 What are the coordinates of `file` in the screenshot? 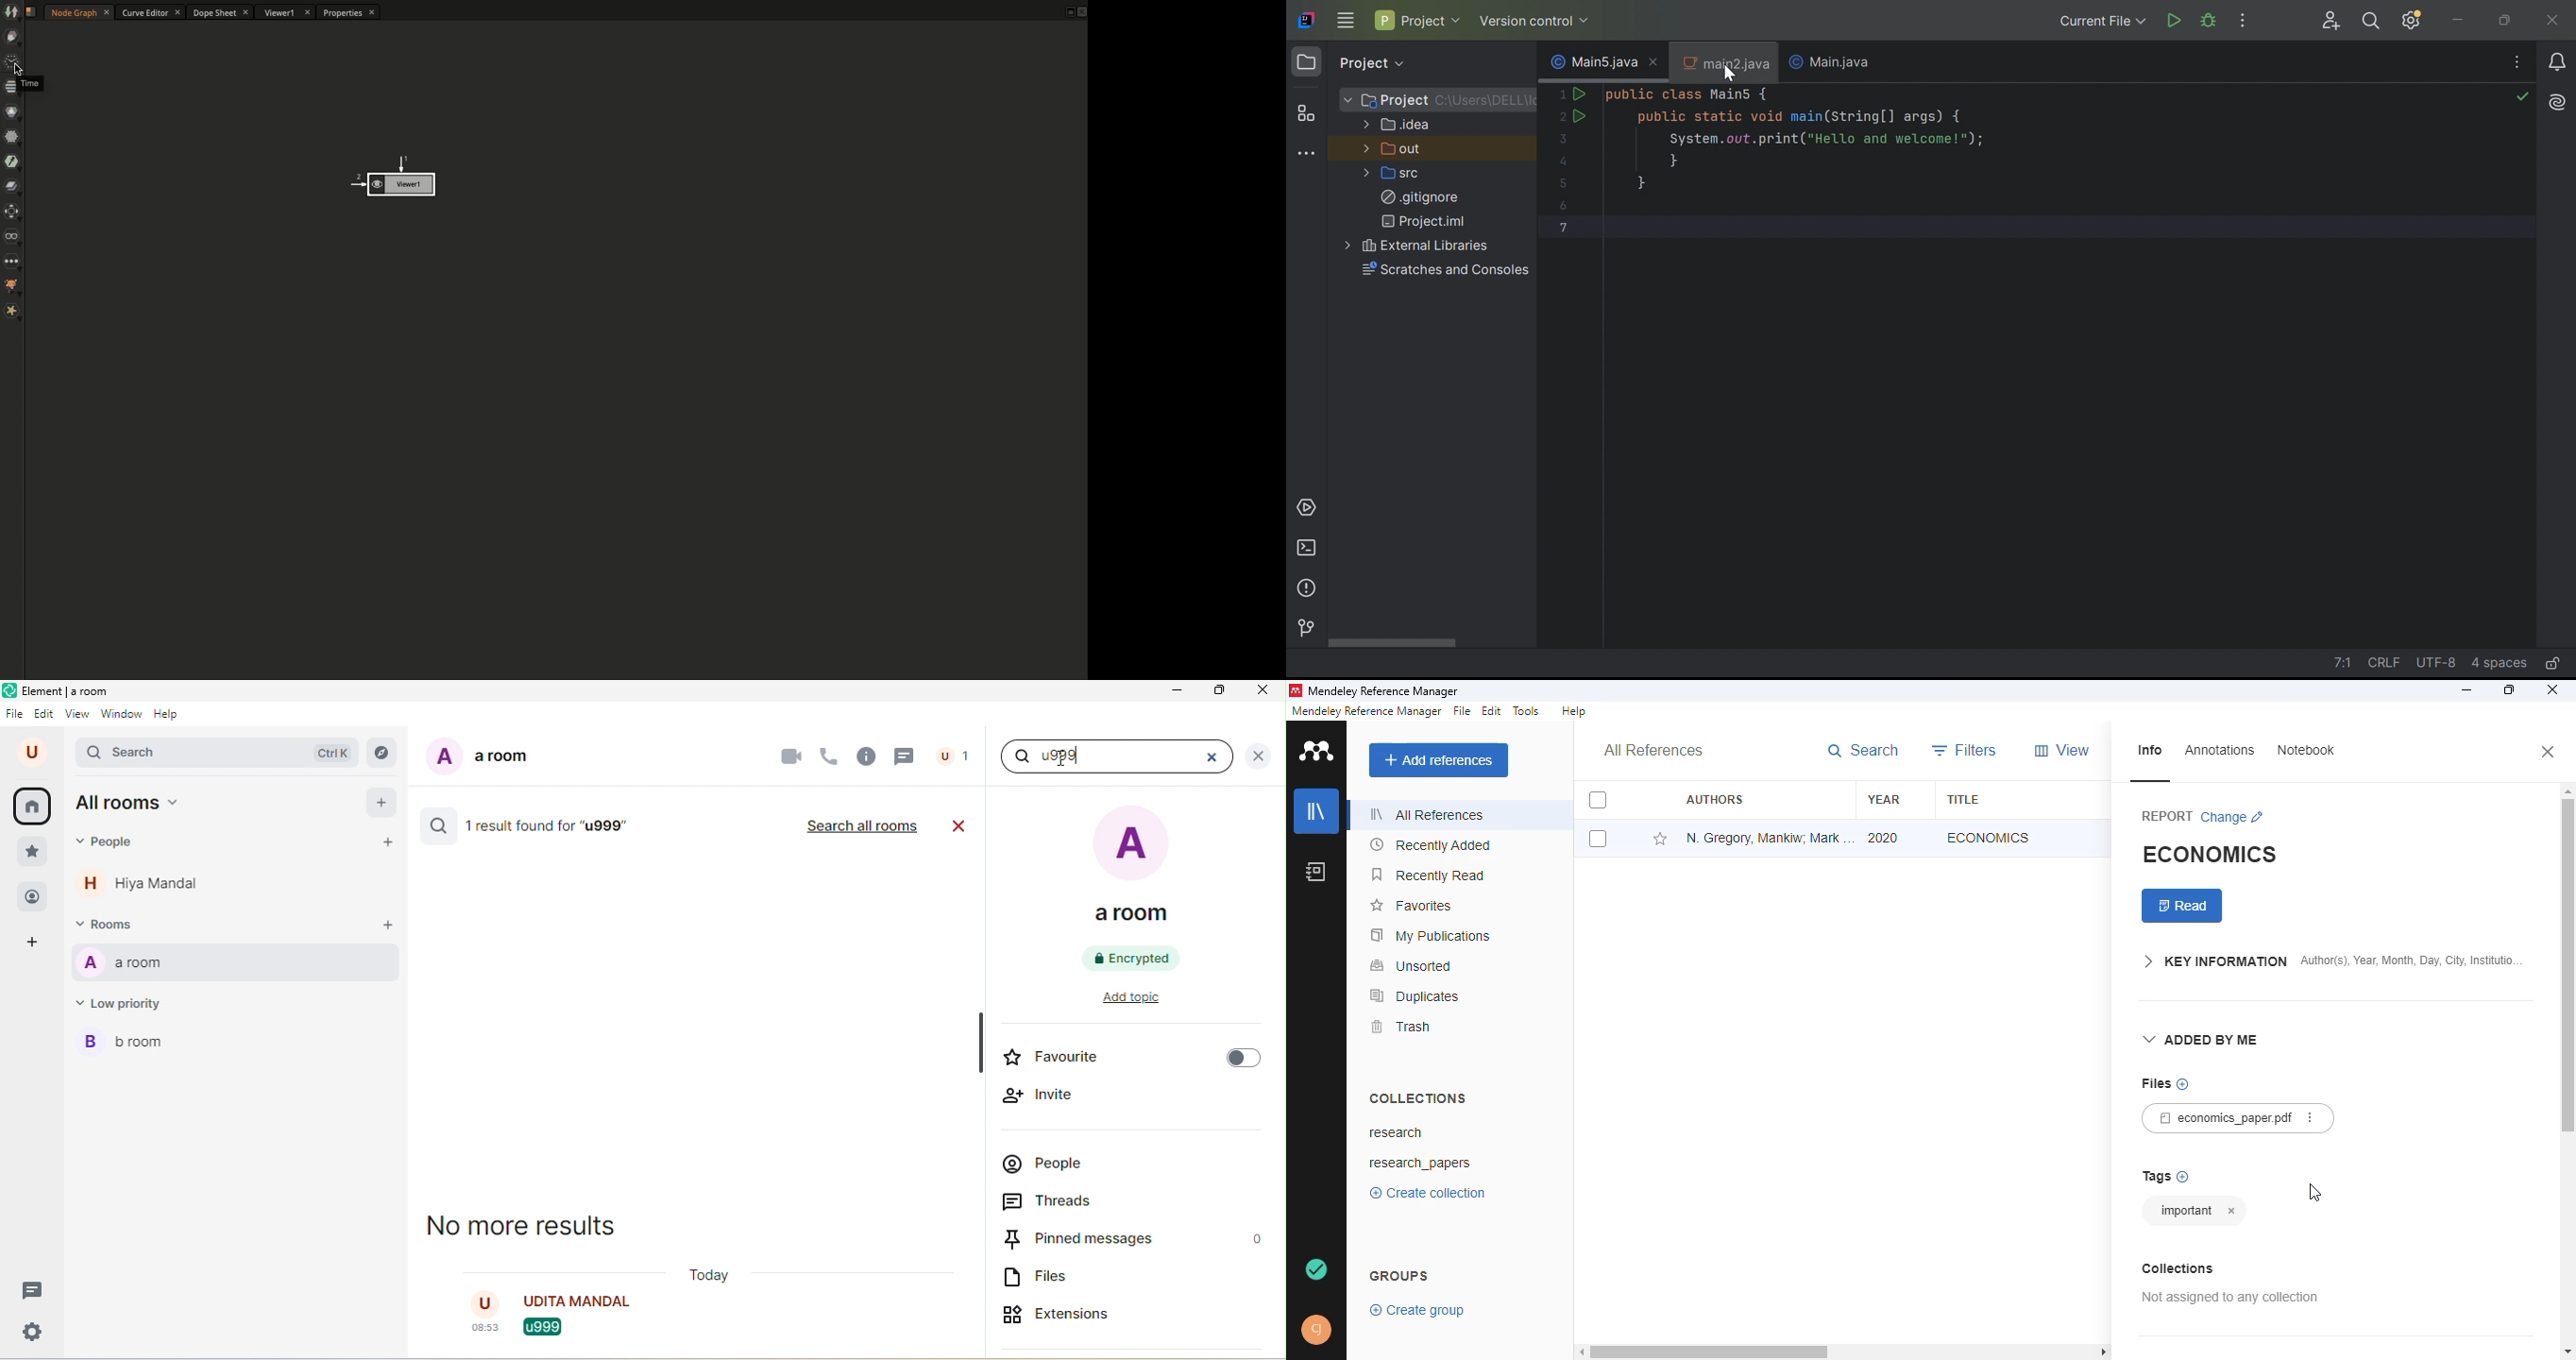 It's located at (1463, 711).